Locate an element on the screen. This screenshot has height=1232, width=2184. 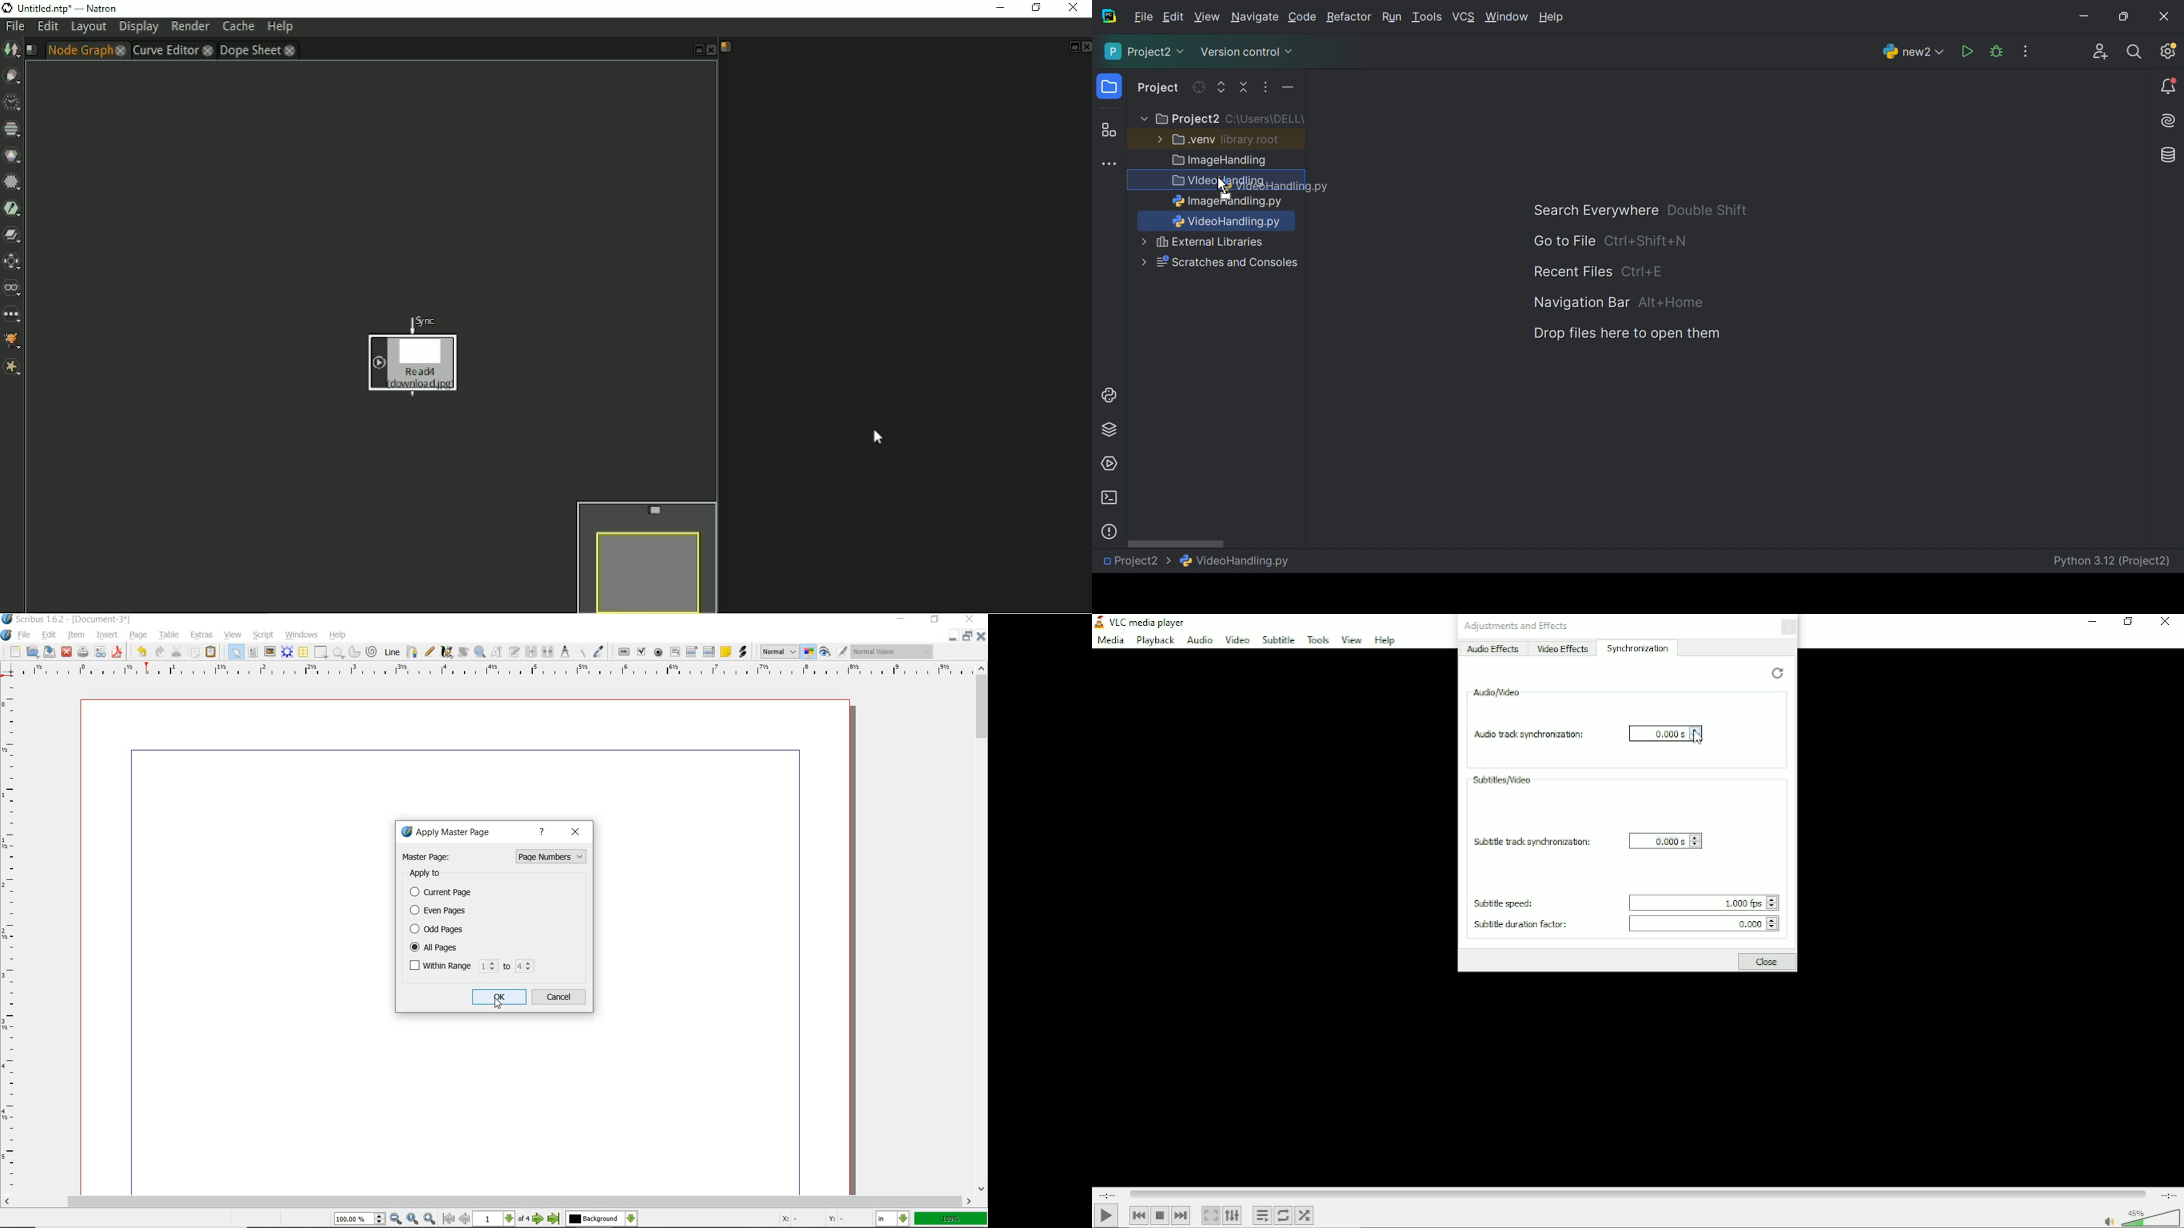
Bezier curve is located at coordinates (412, 652).